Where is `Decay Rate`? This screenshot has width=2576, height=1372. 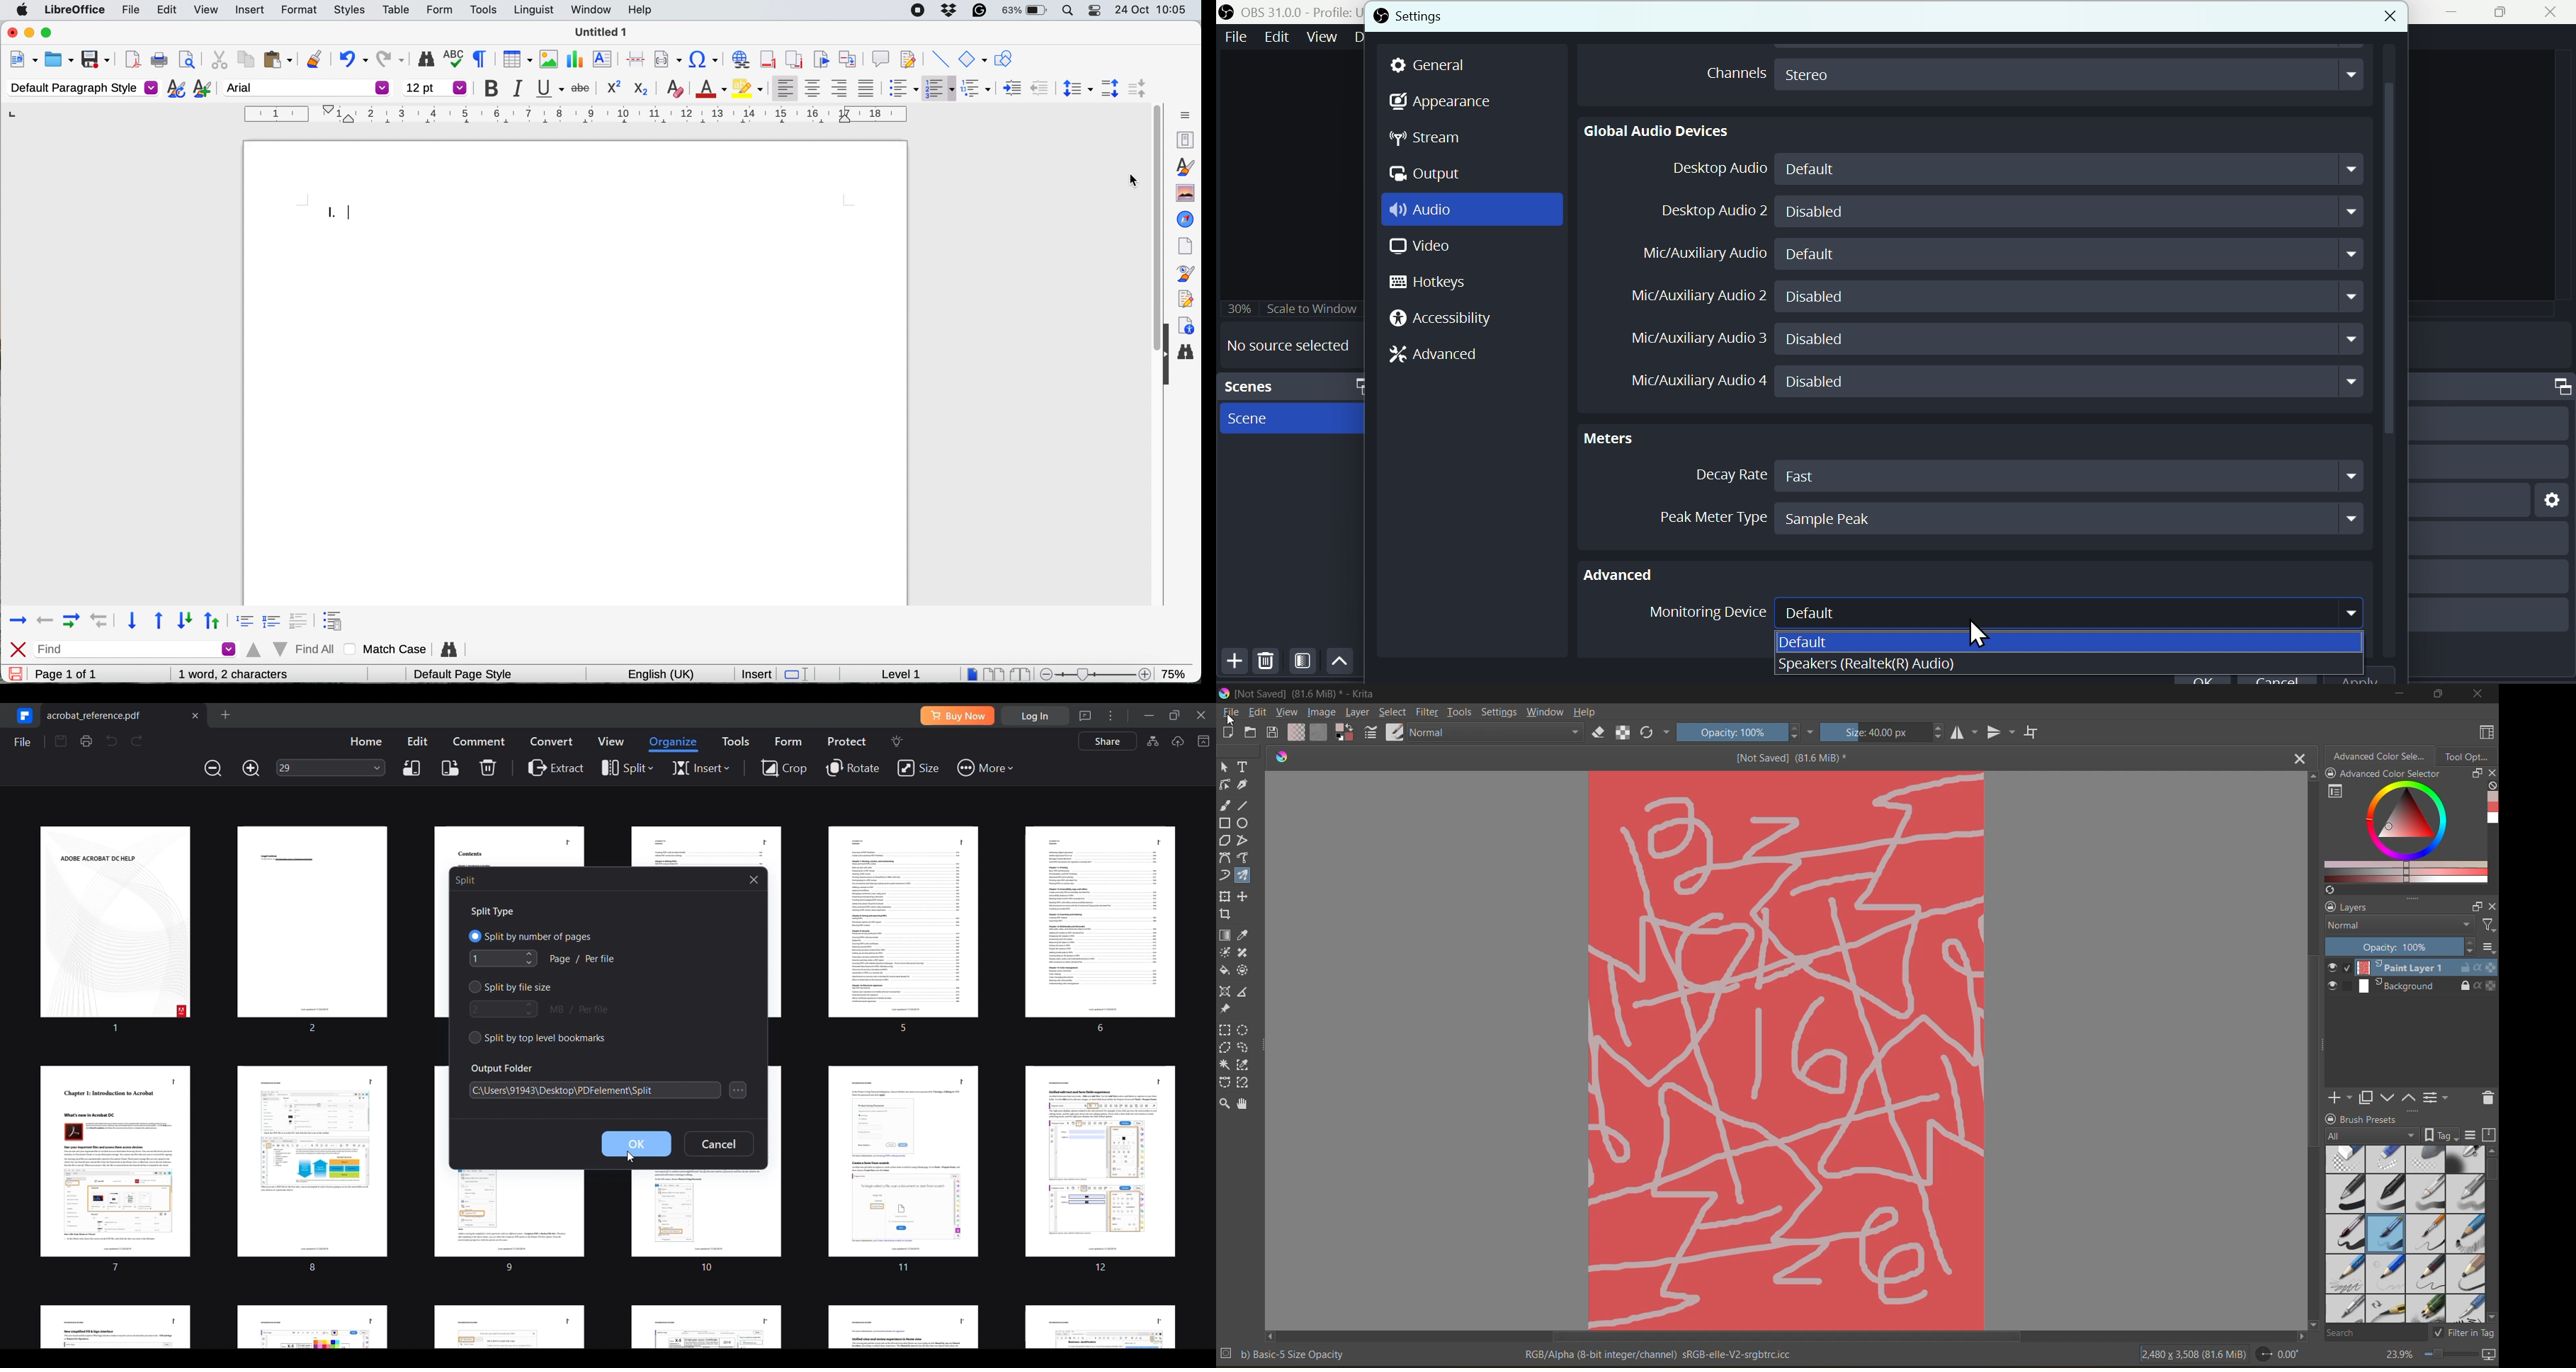
Decay Rate is located at coordinates (1725, 475).